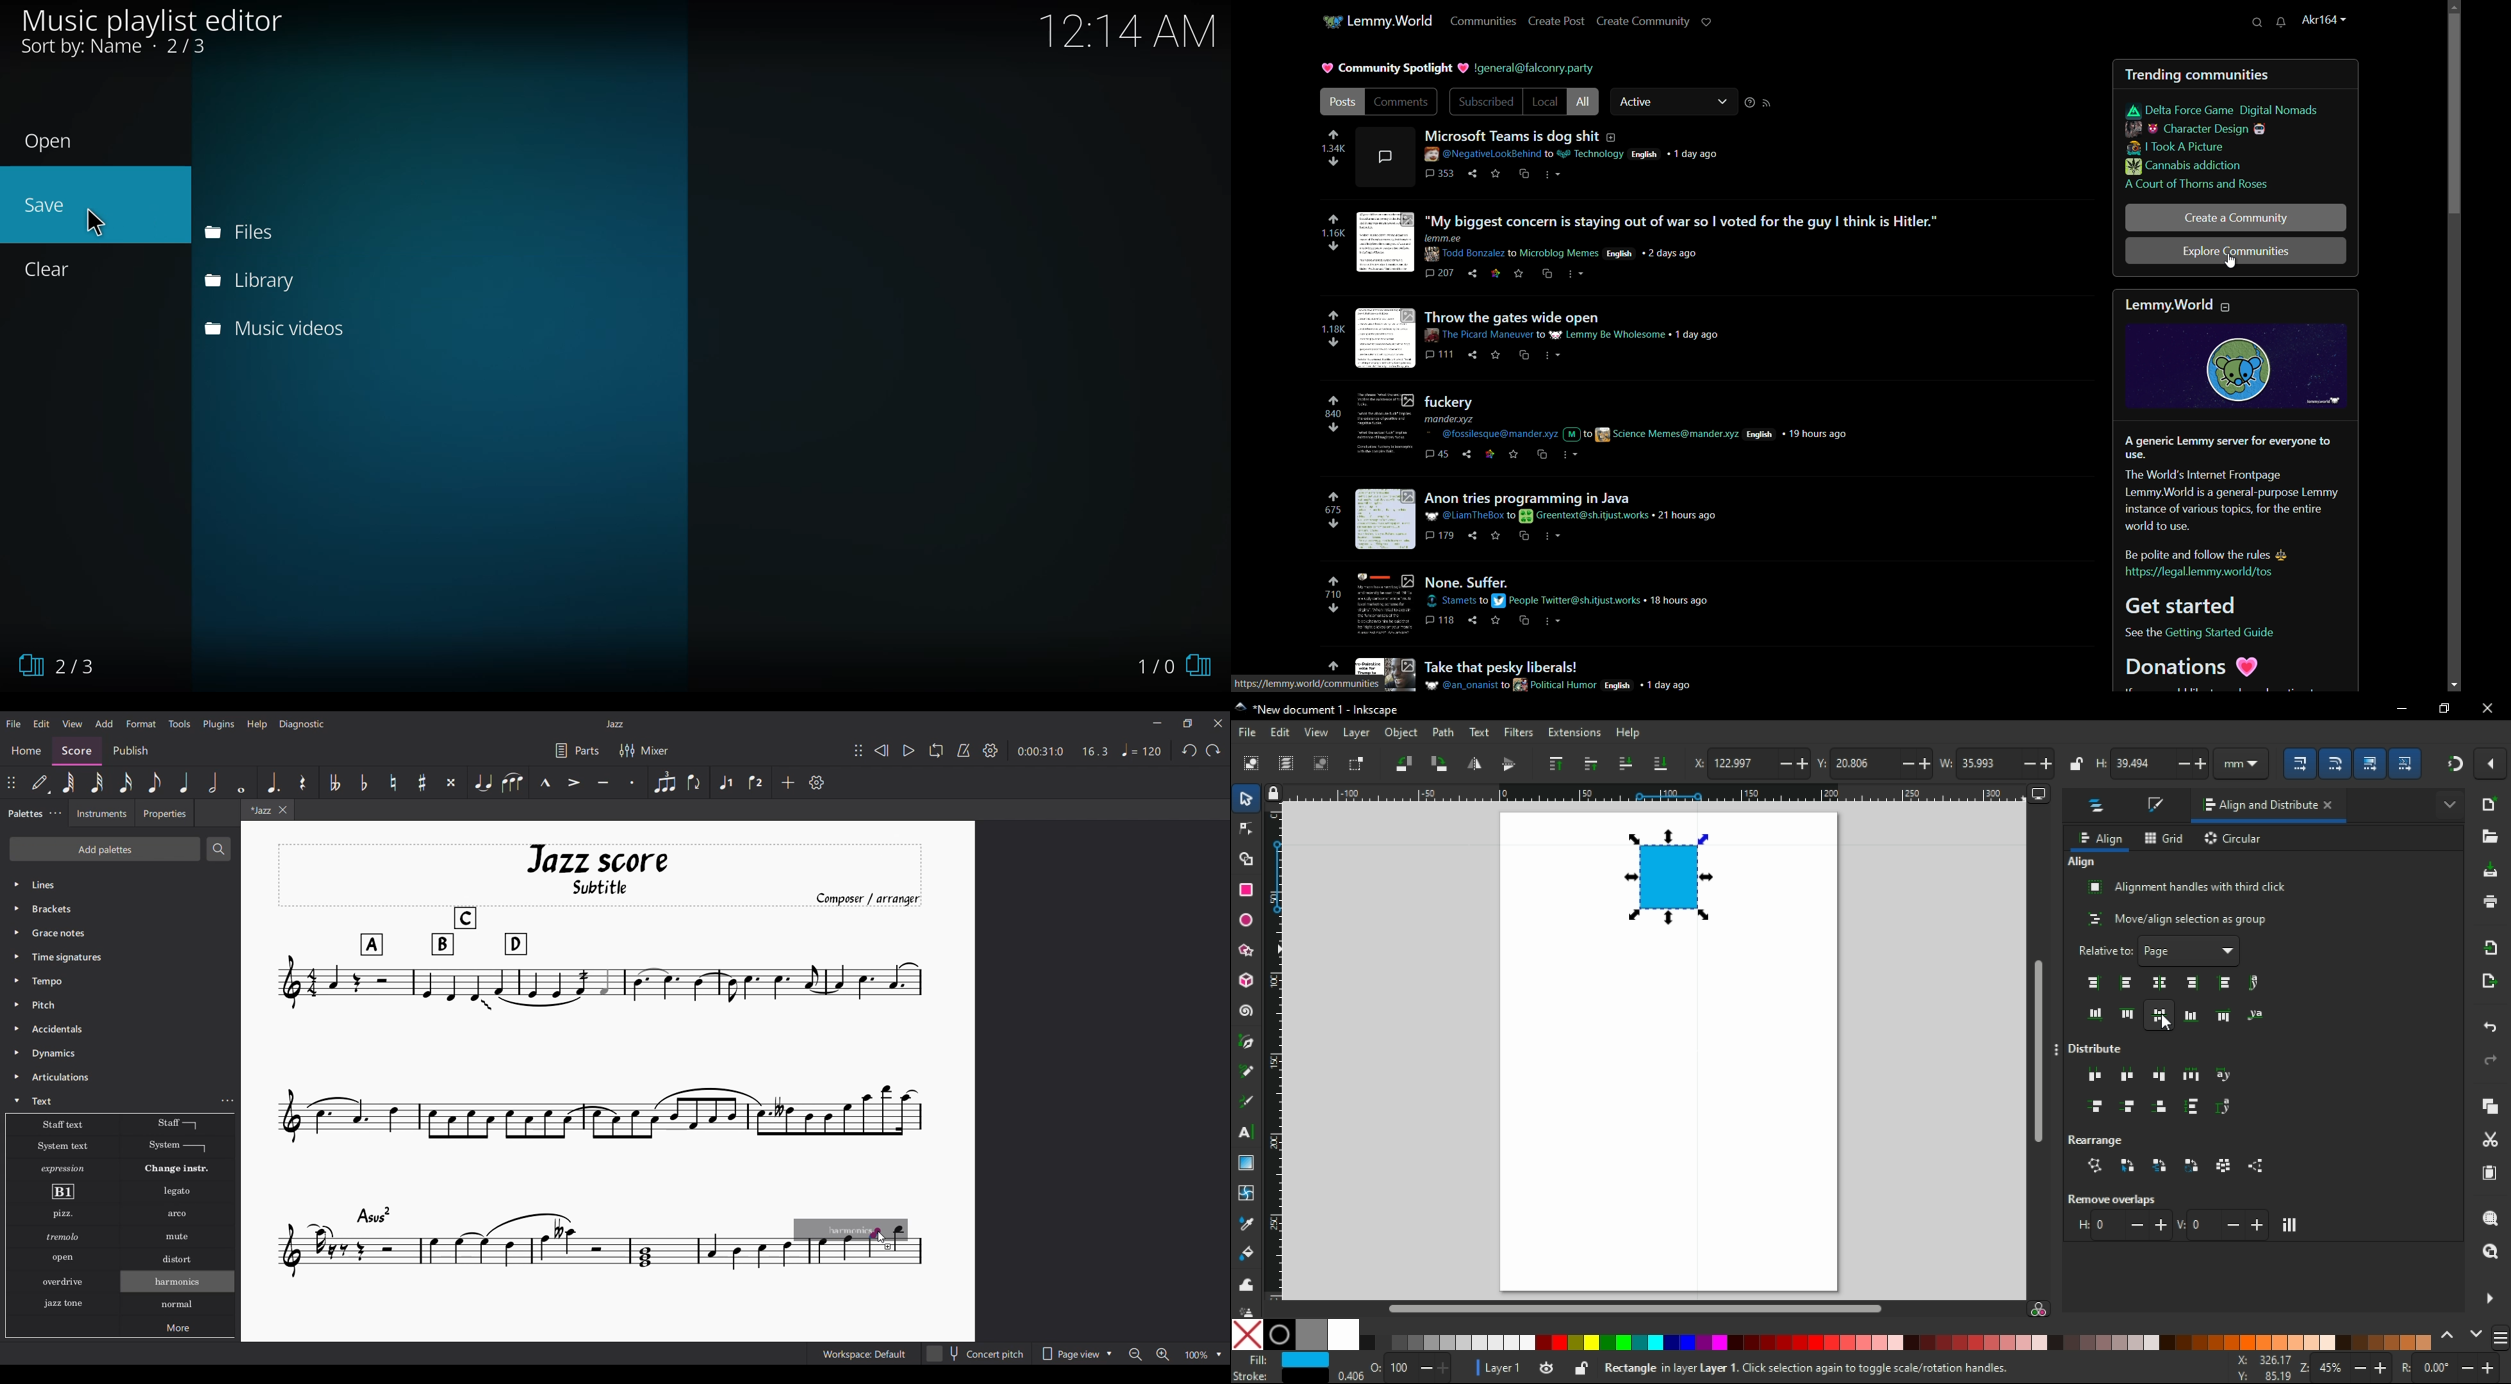 This screenshot has width=2520, height=1400. I want to click on Rest, so click(302, 782).